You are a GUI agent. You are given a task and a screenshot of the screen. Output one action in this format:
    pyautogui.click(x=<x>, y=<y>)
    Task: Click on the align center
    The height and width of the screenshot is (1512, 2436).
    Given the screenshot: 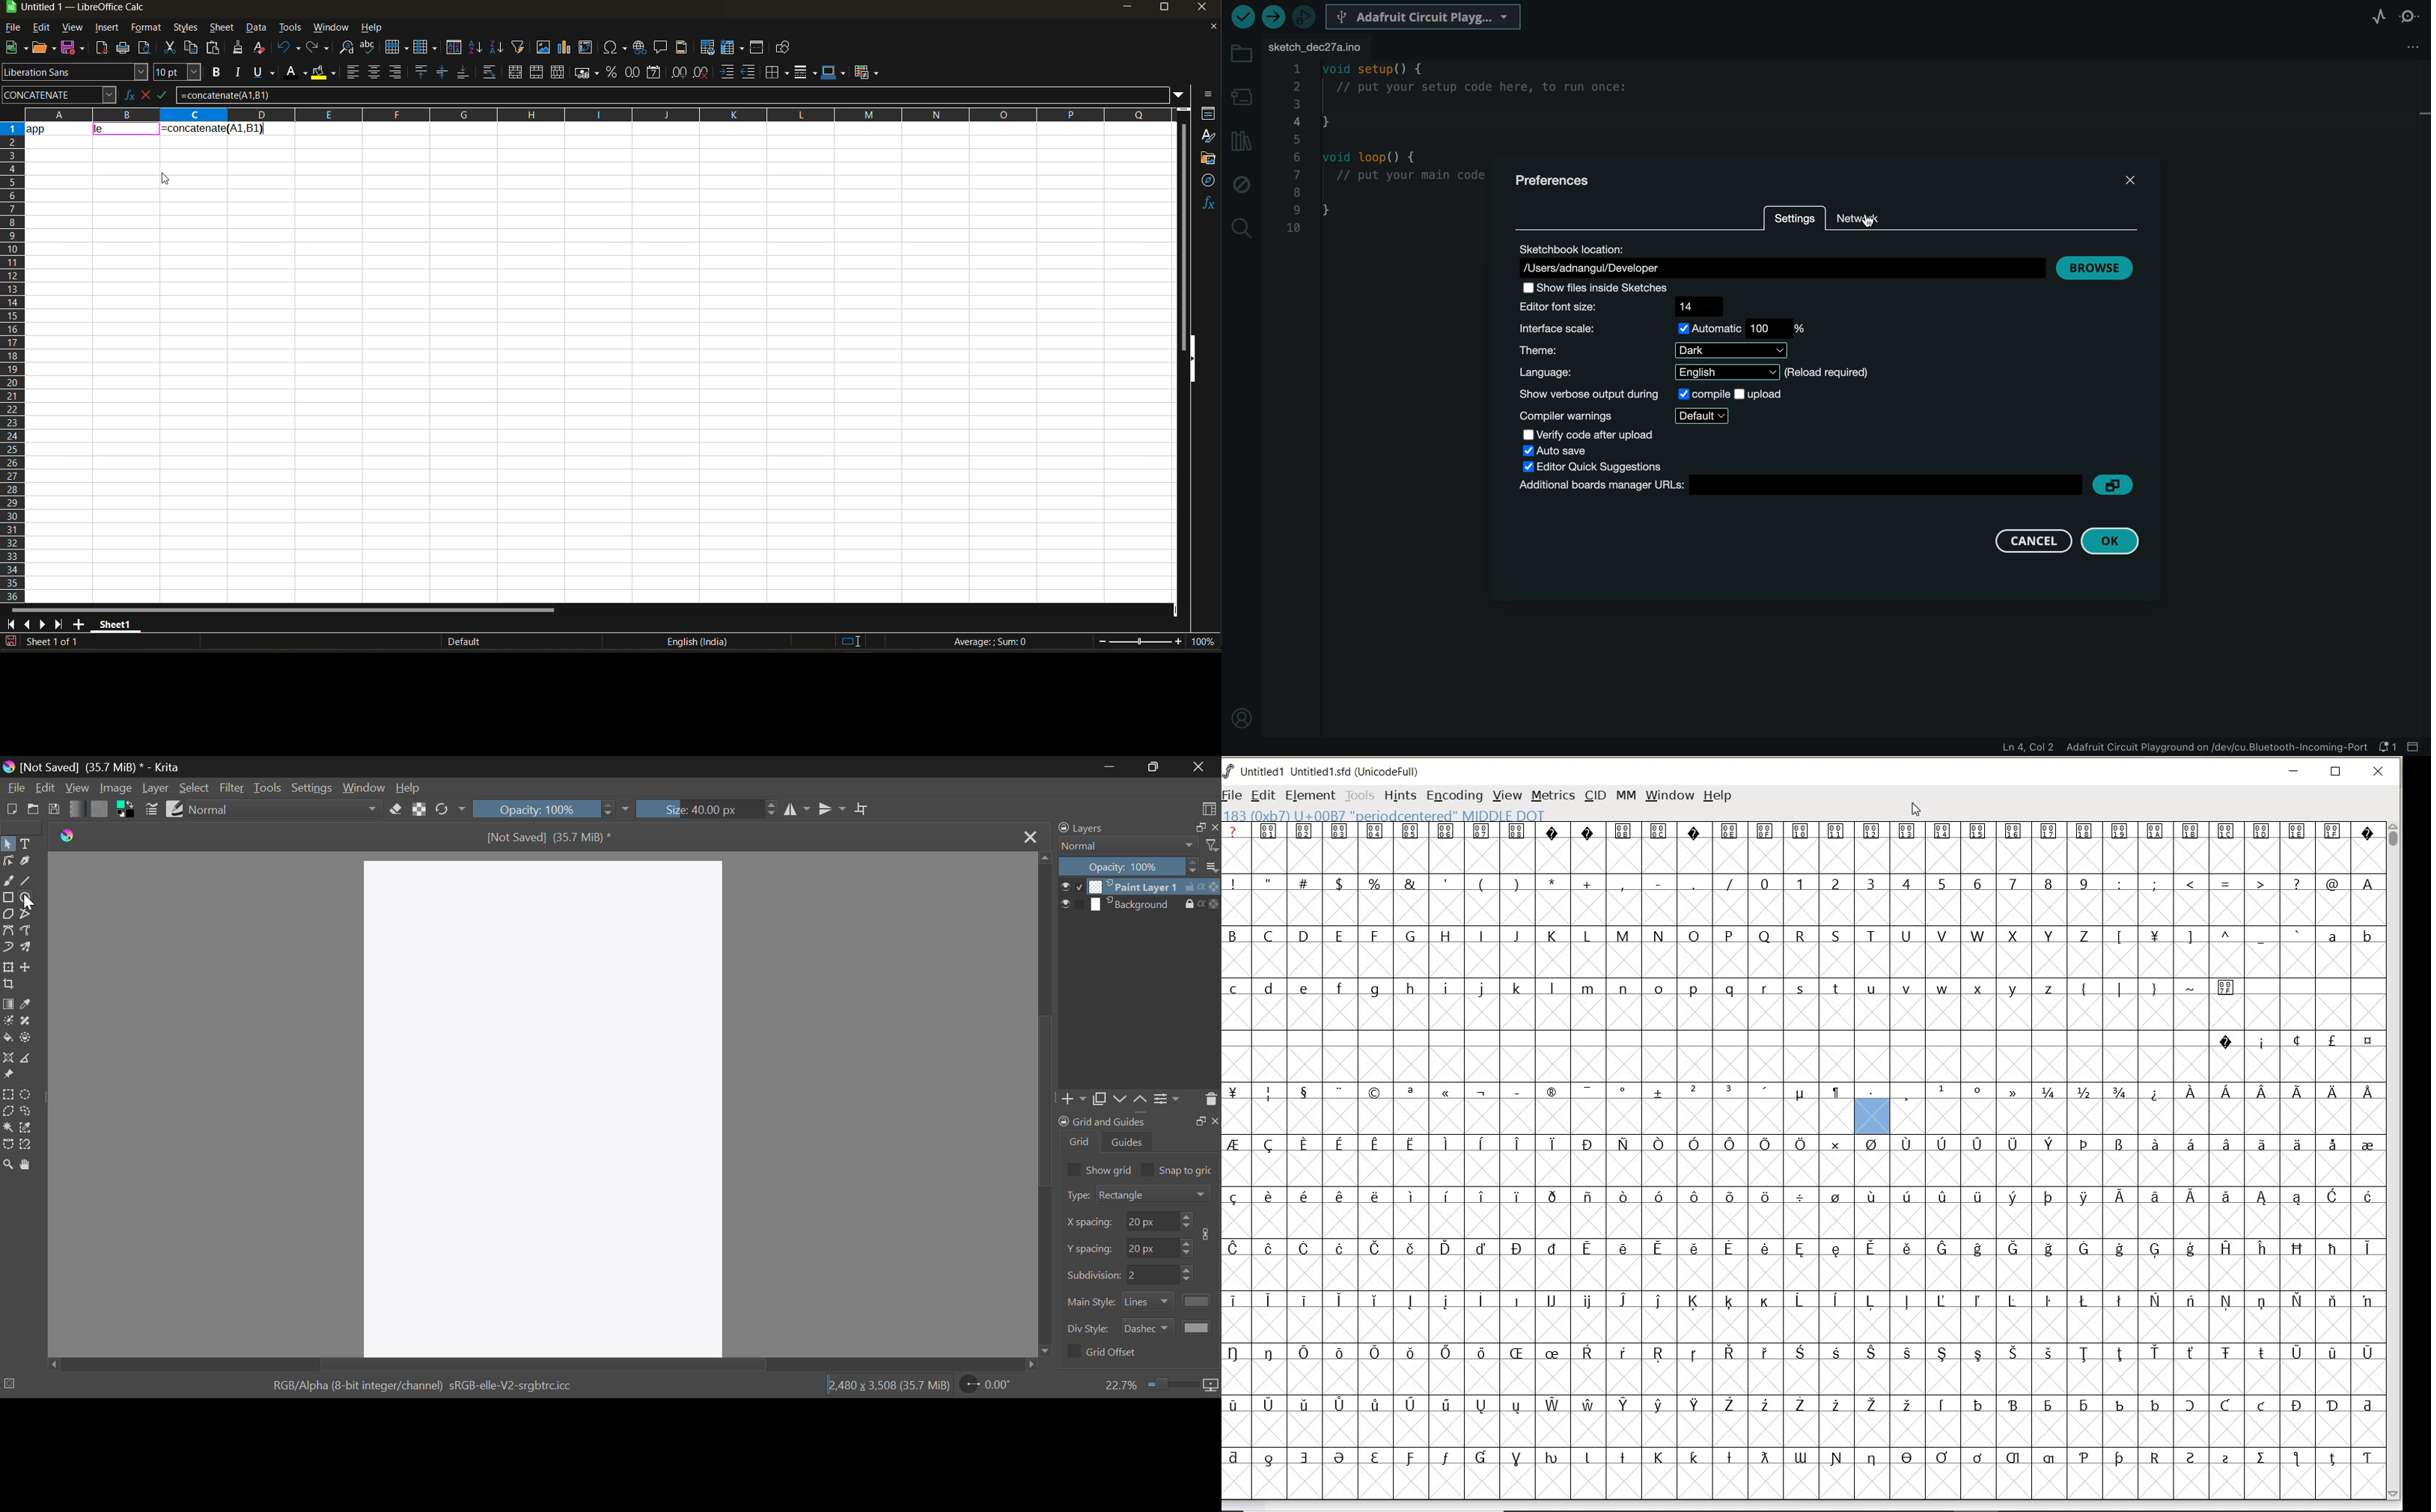 What is the action you would take?
    pyautogui.click(x=374, y=72)
    